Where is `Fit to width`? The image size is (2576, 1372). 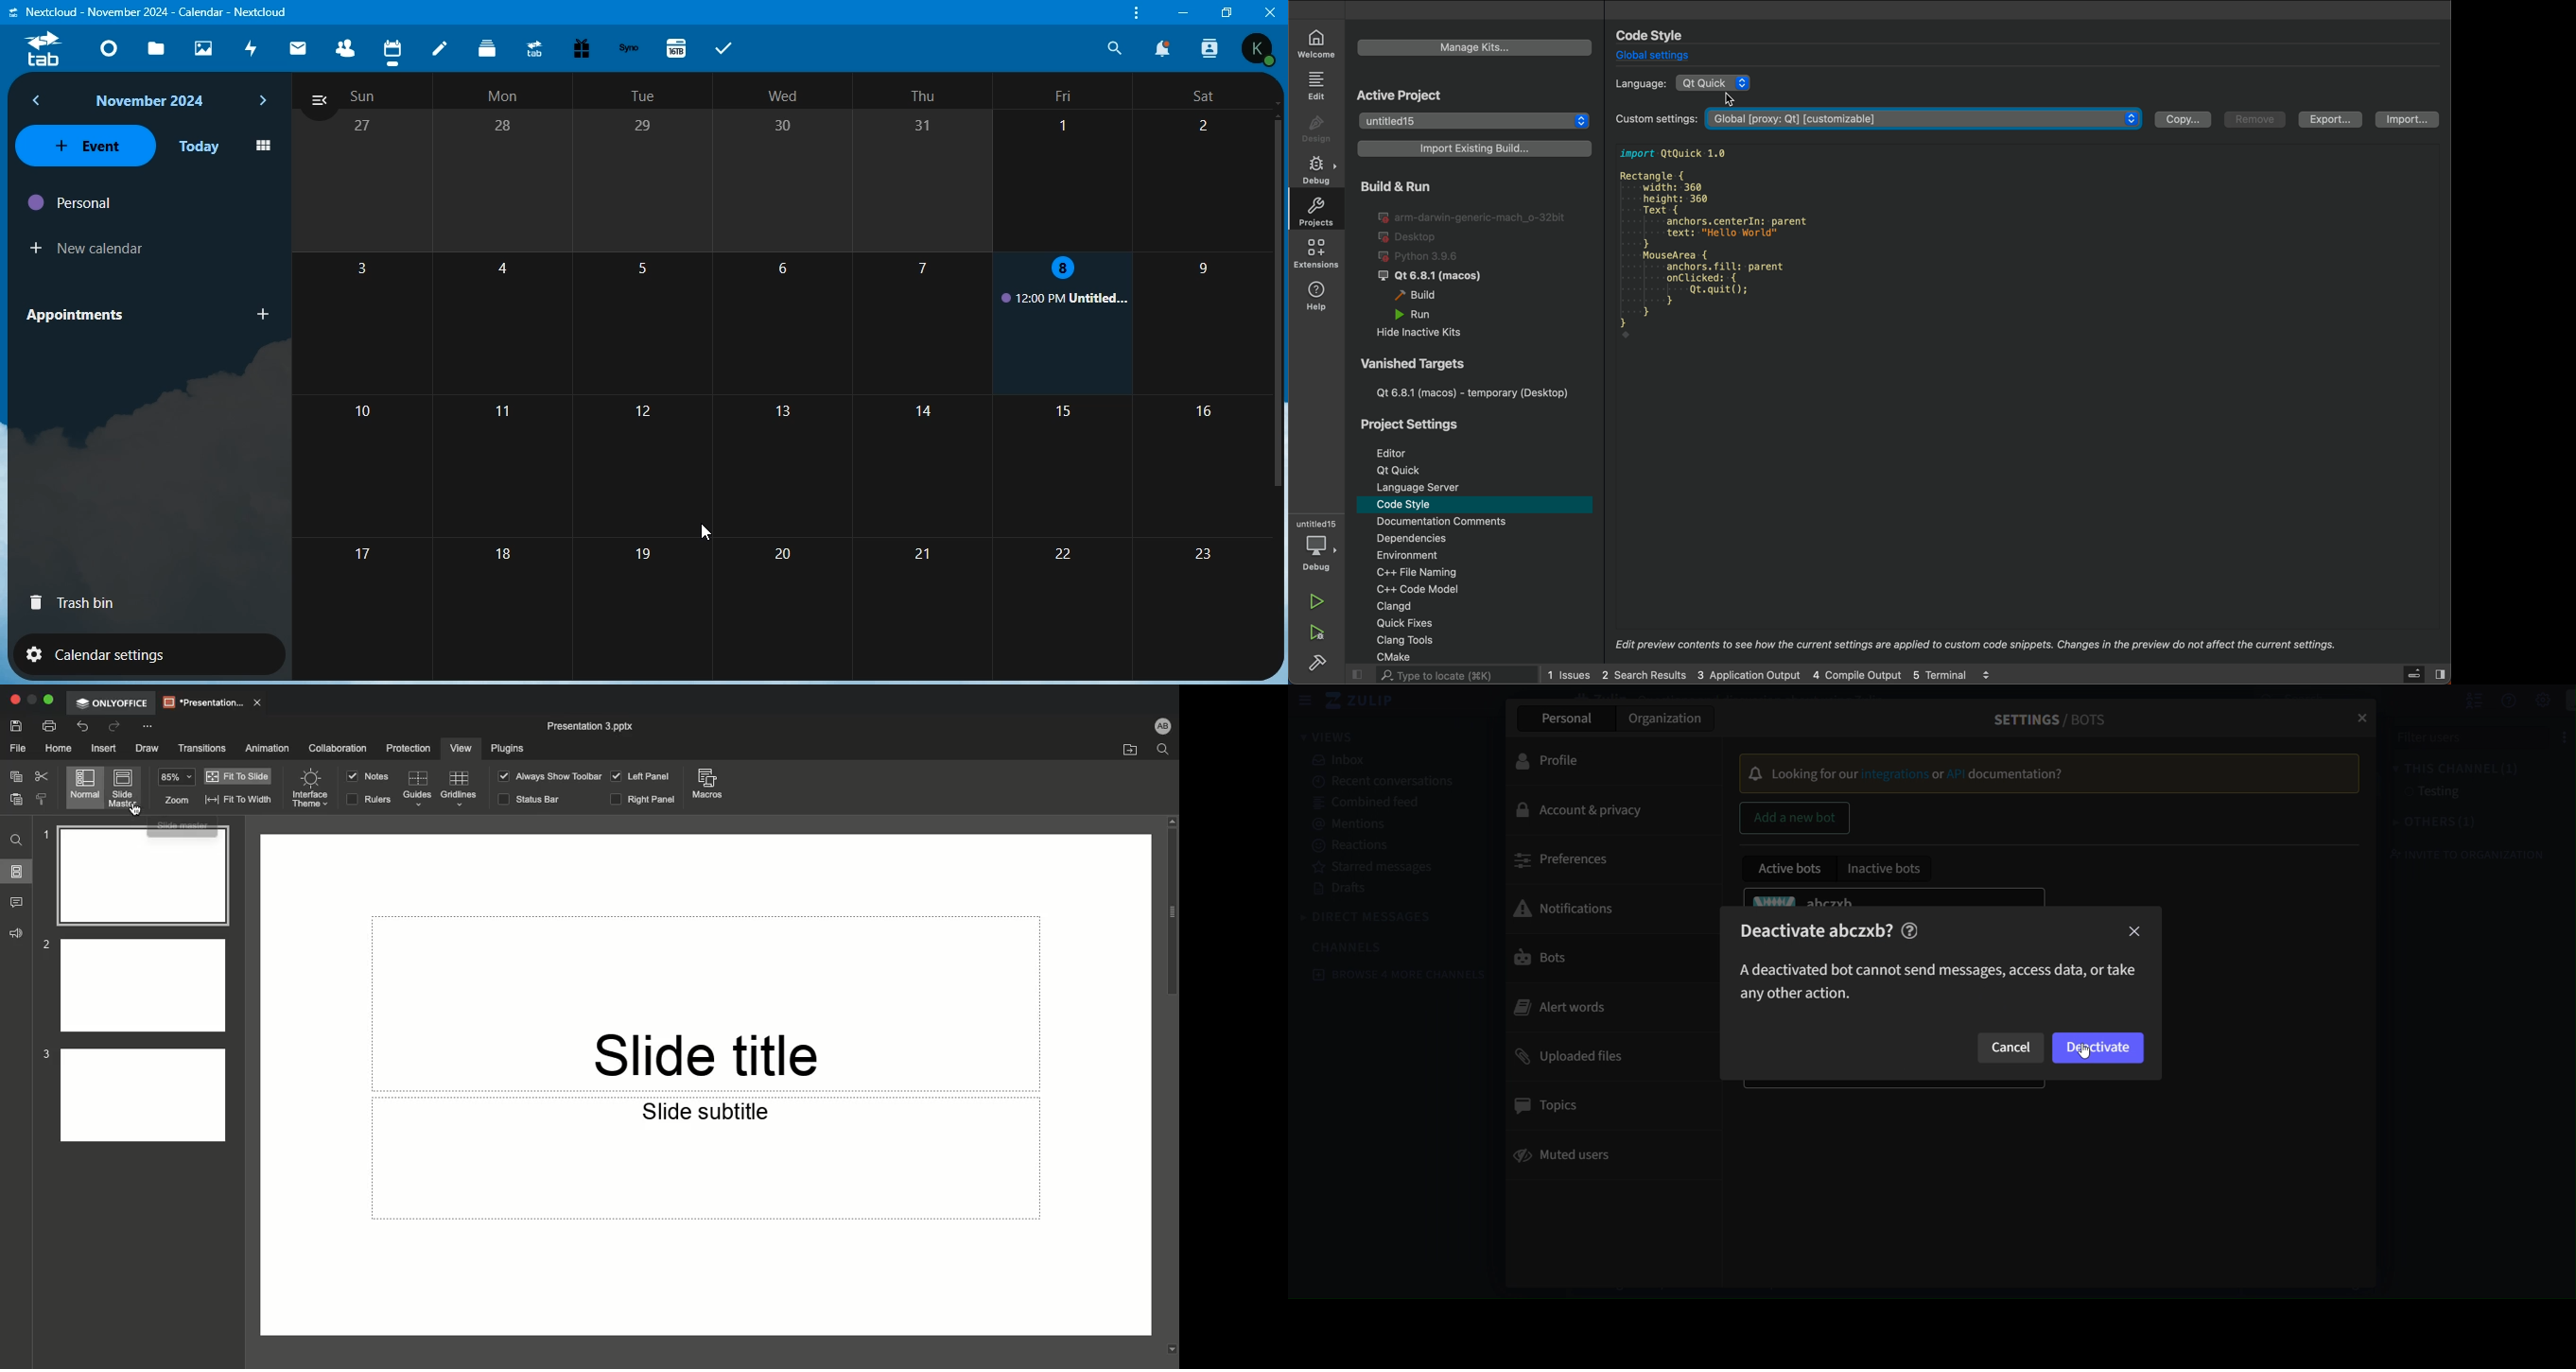
Fit to width is located at coordinates (238, 799).